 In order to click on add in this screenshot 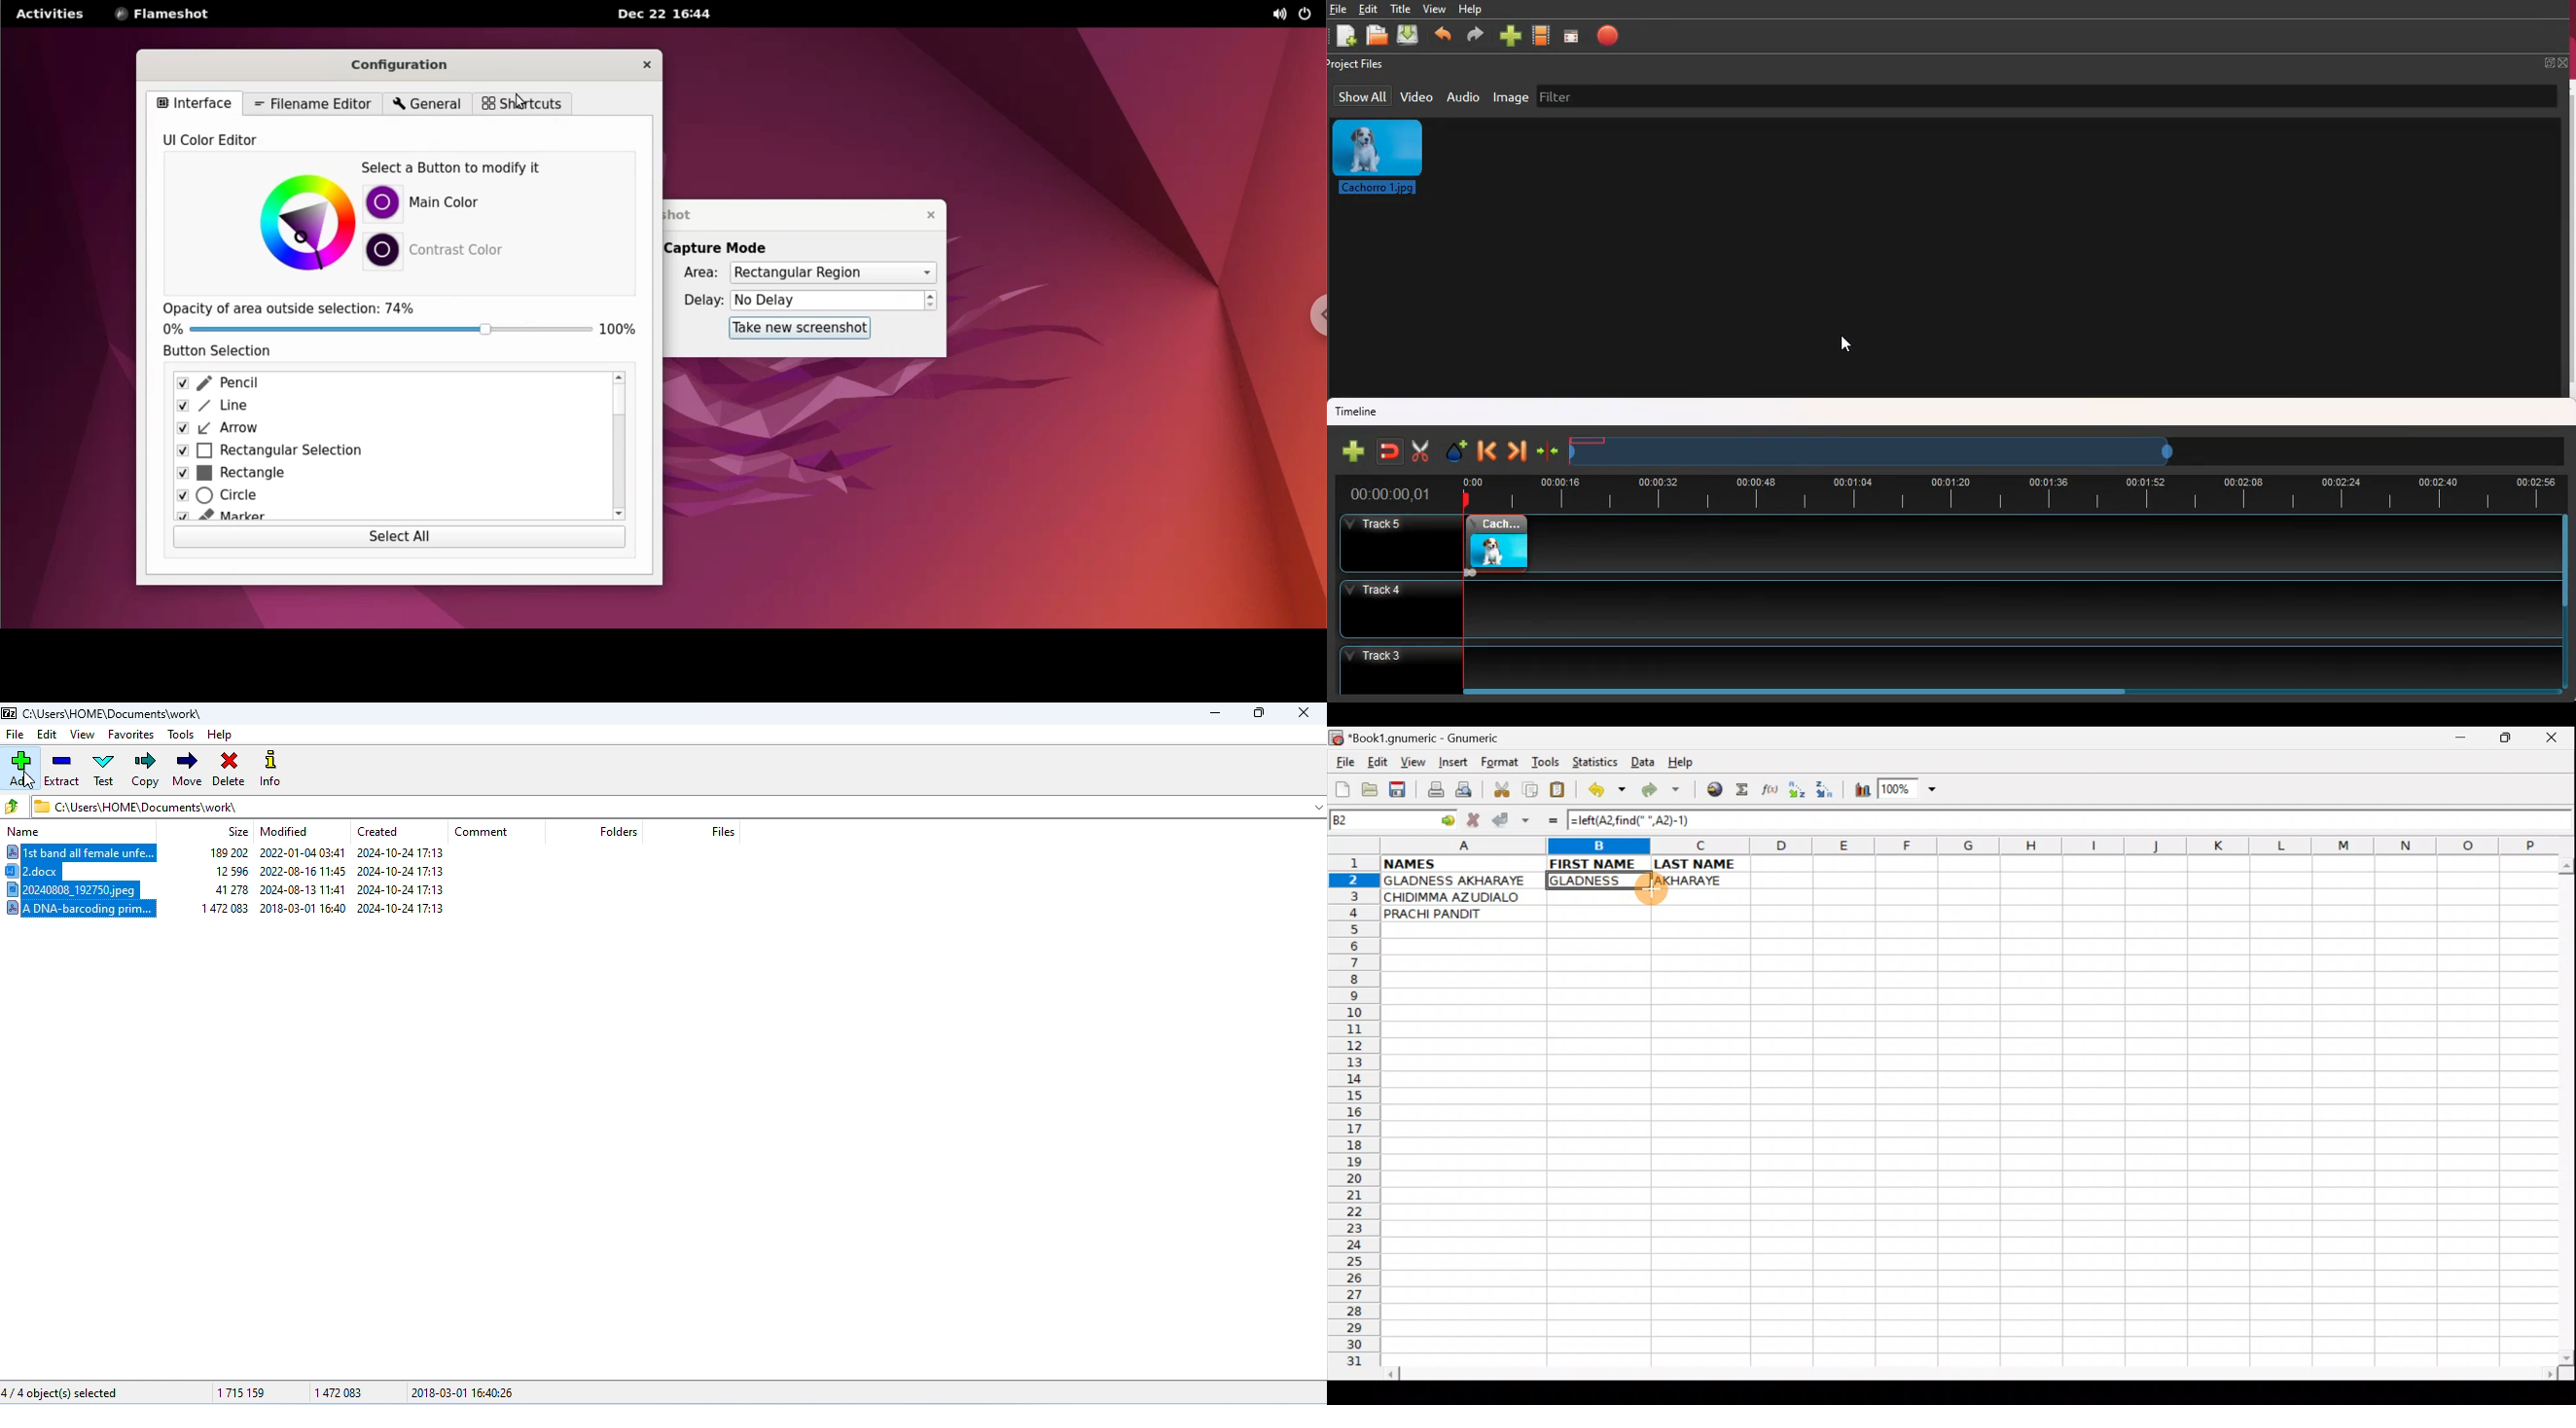, I will do `click(21, 768)`.